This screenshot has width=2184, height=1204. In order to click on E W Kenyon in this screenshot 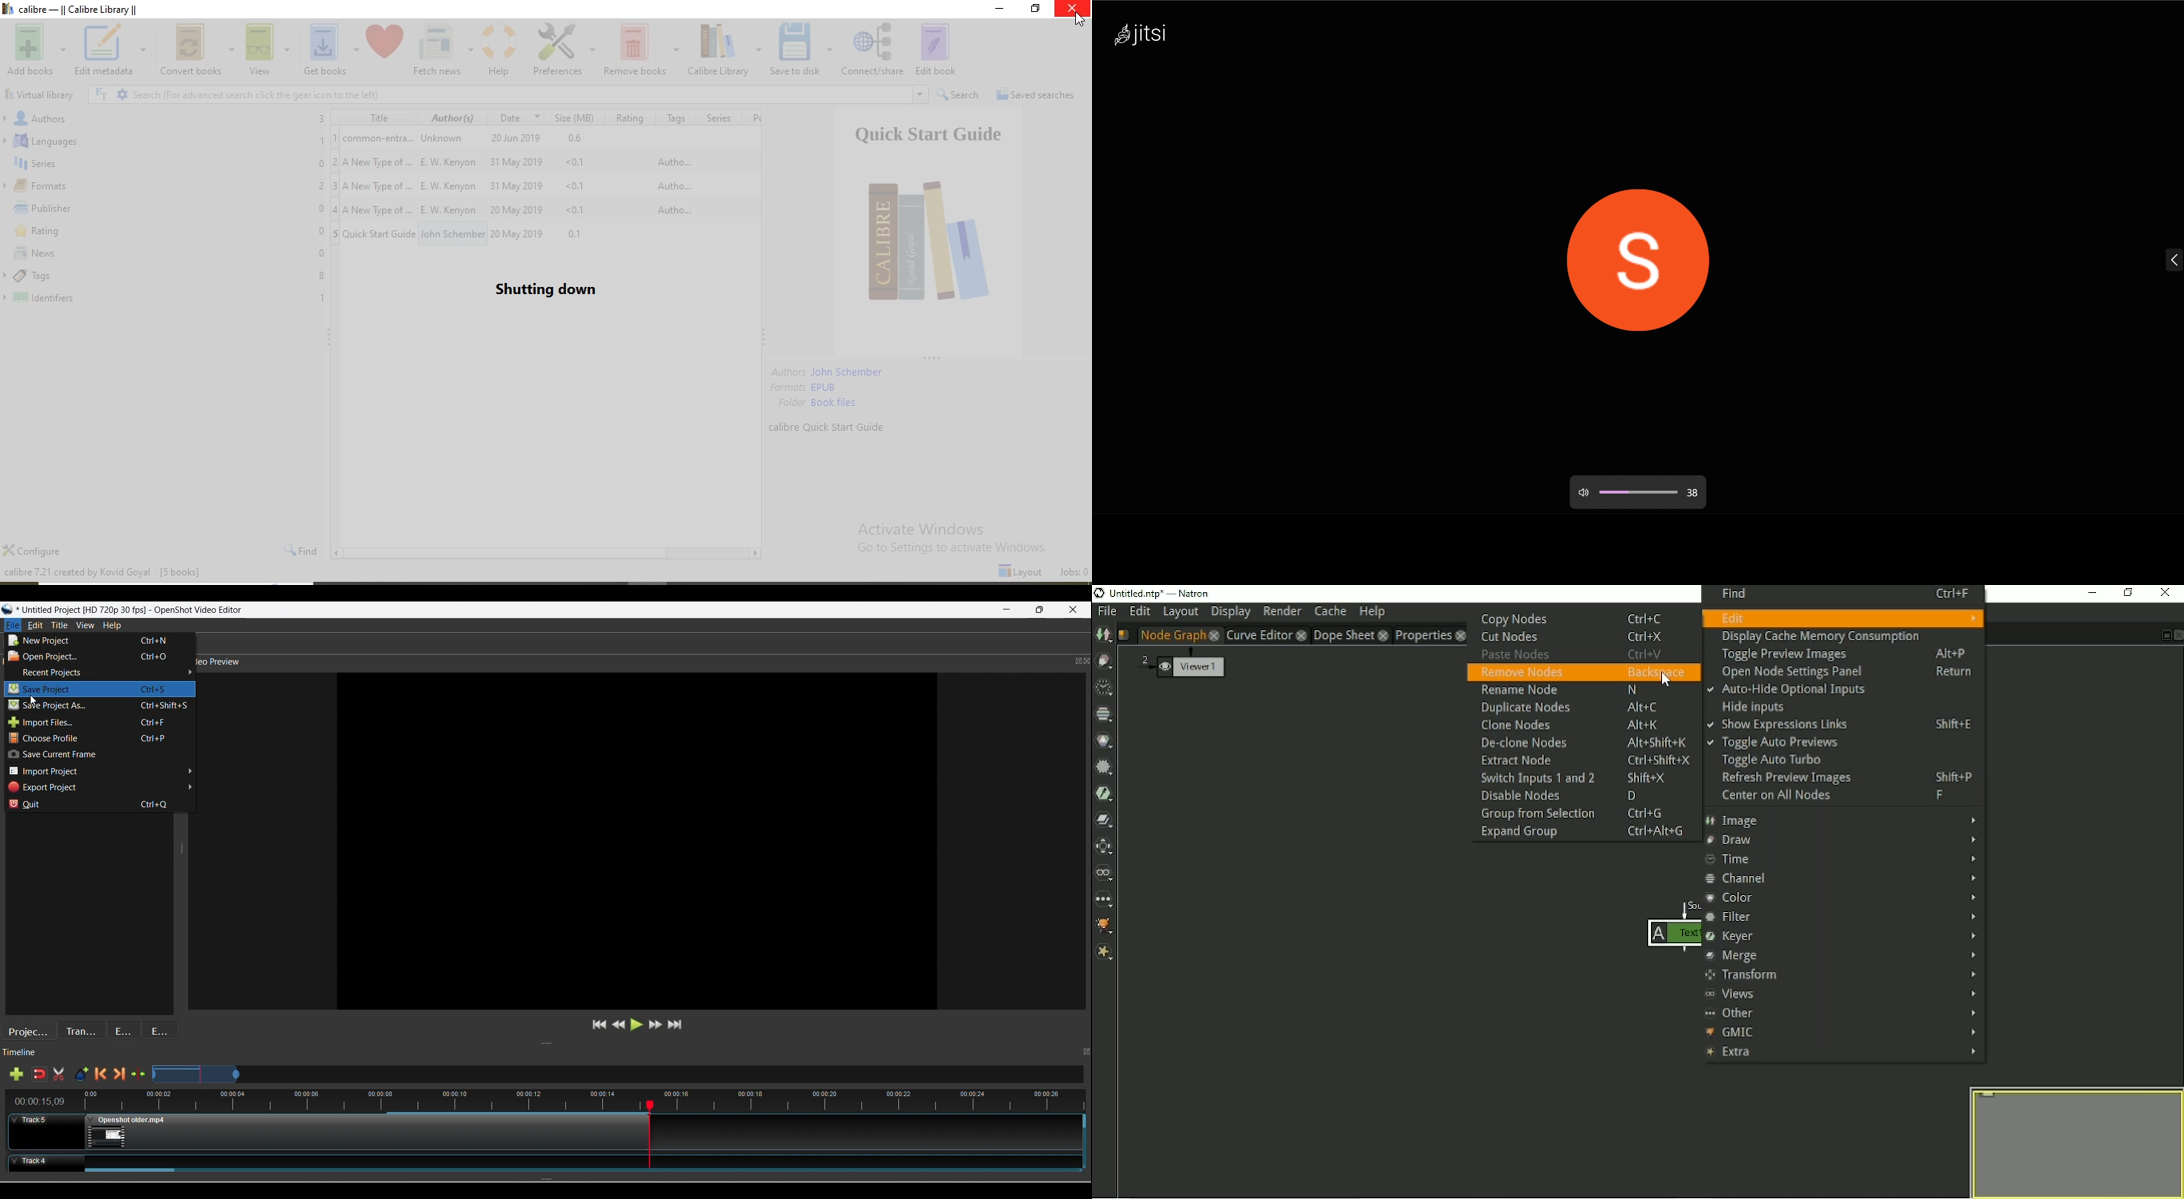, I will do `click(450, 162)`.